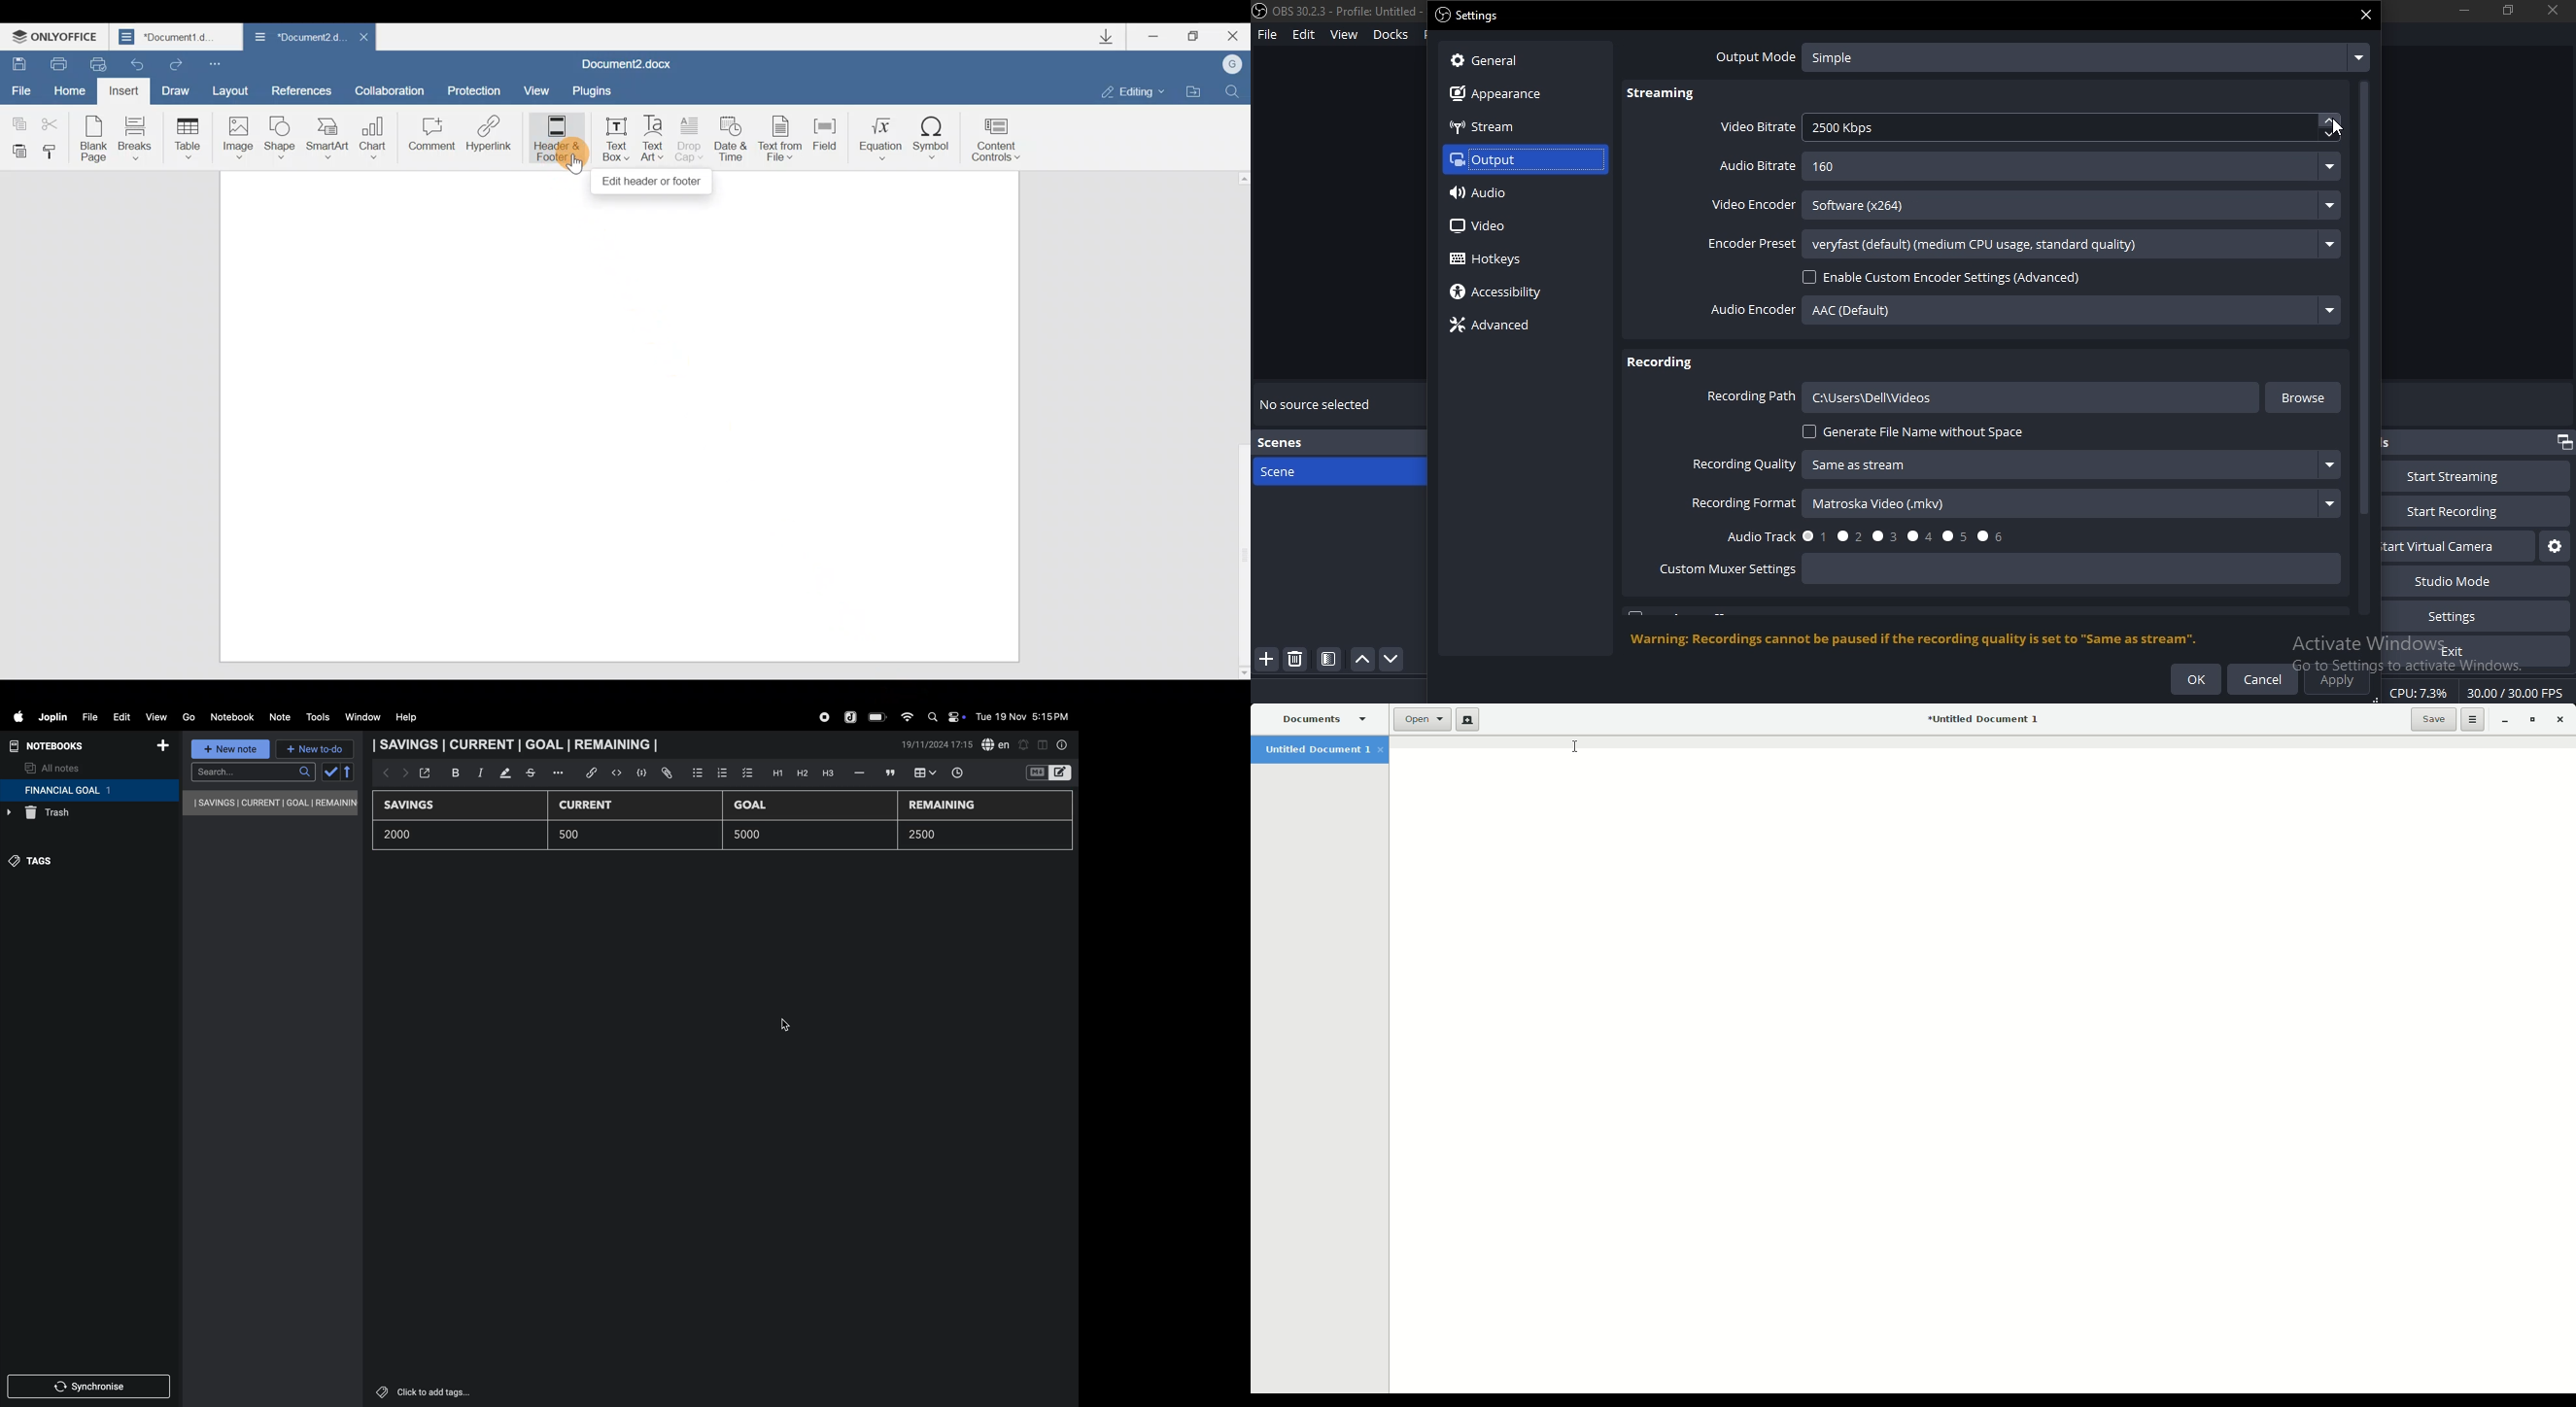 This screenshot has width=2576, height=1428. Describe the element at coordinates (2479, 693) in the screenshot. I see `CPU: 7.3% 30.00 /30.00 FPS` at that location.